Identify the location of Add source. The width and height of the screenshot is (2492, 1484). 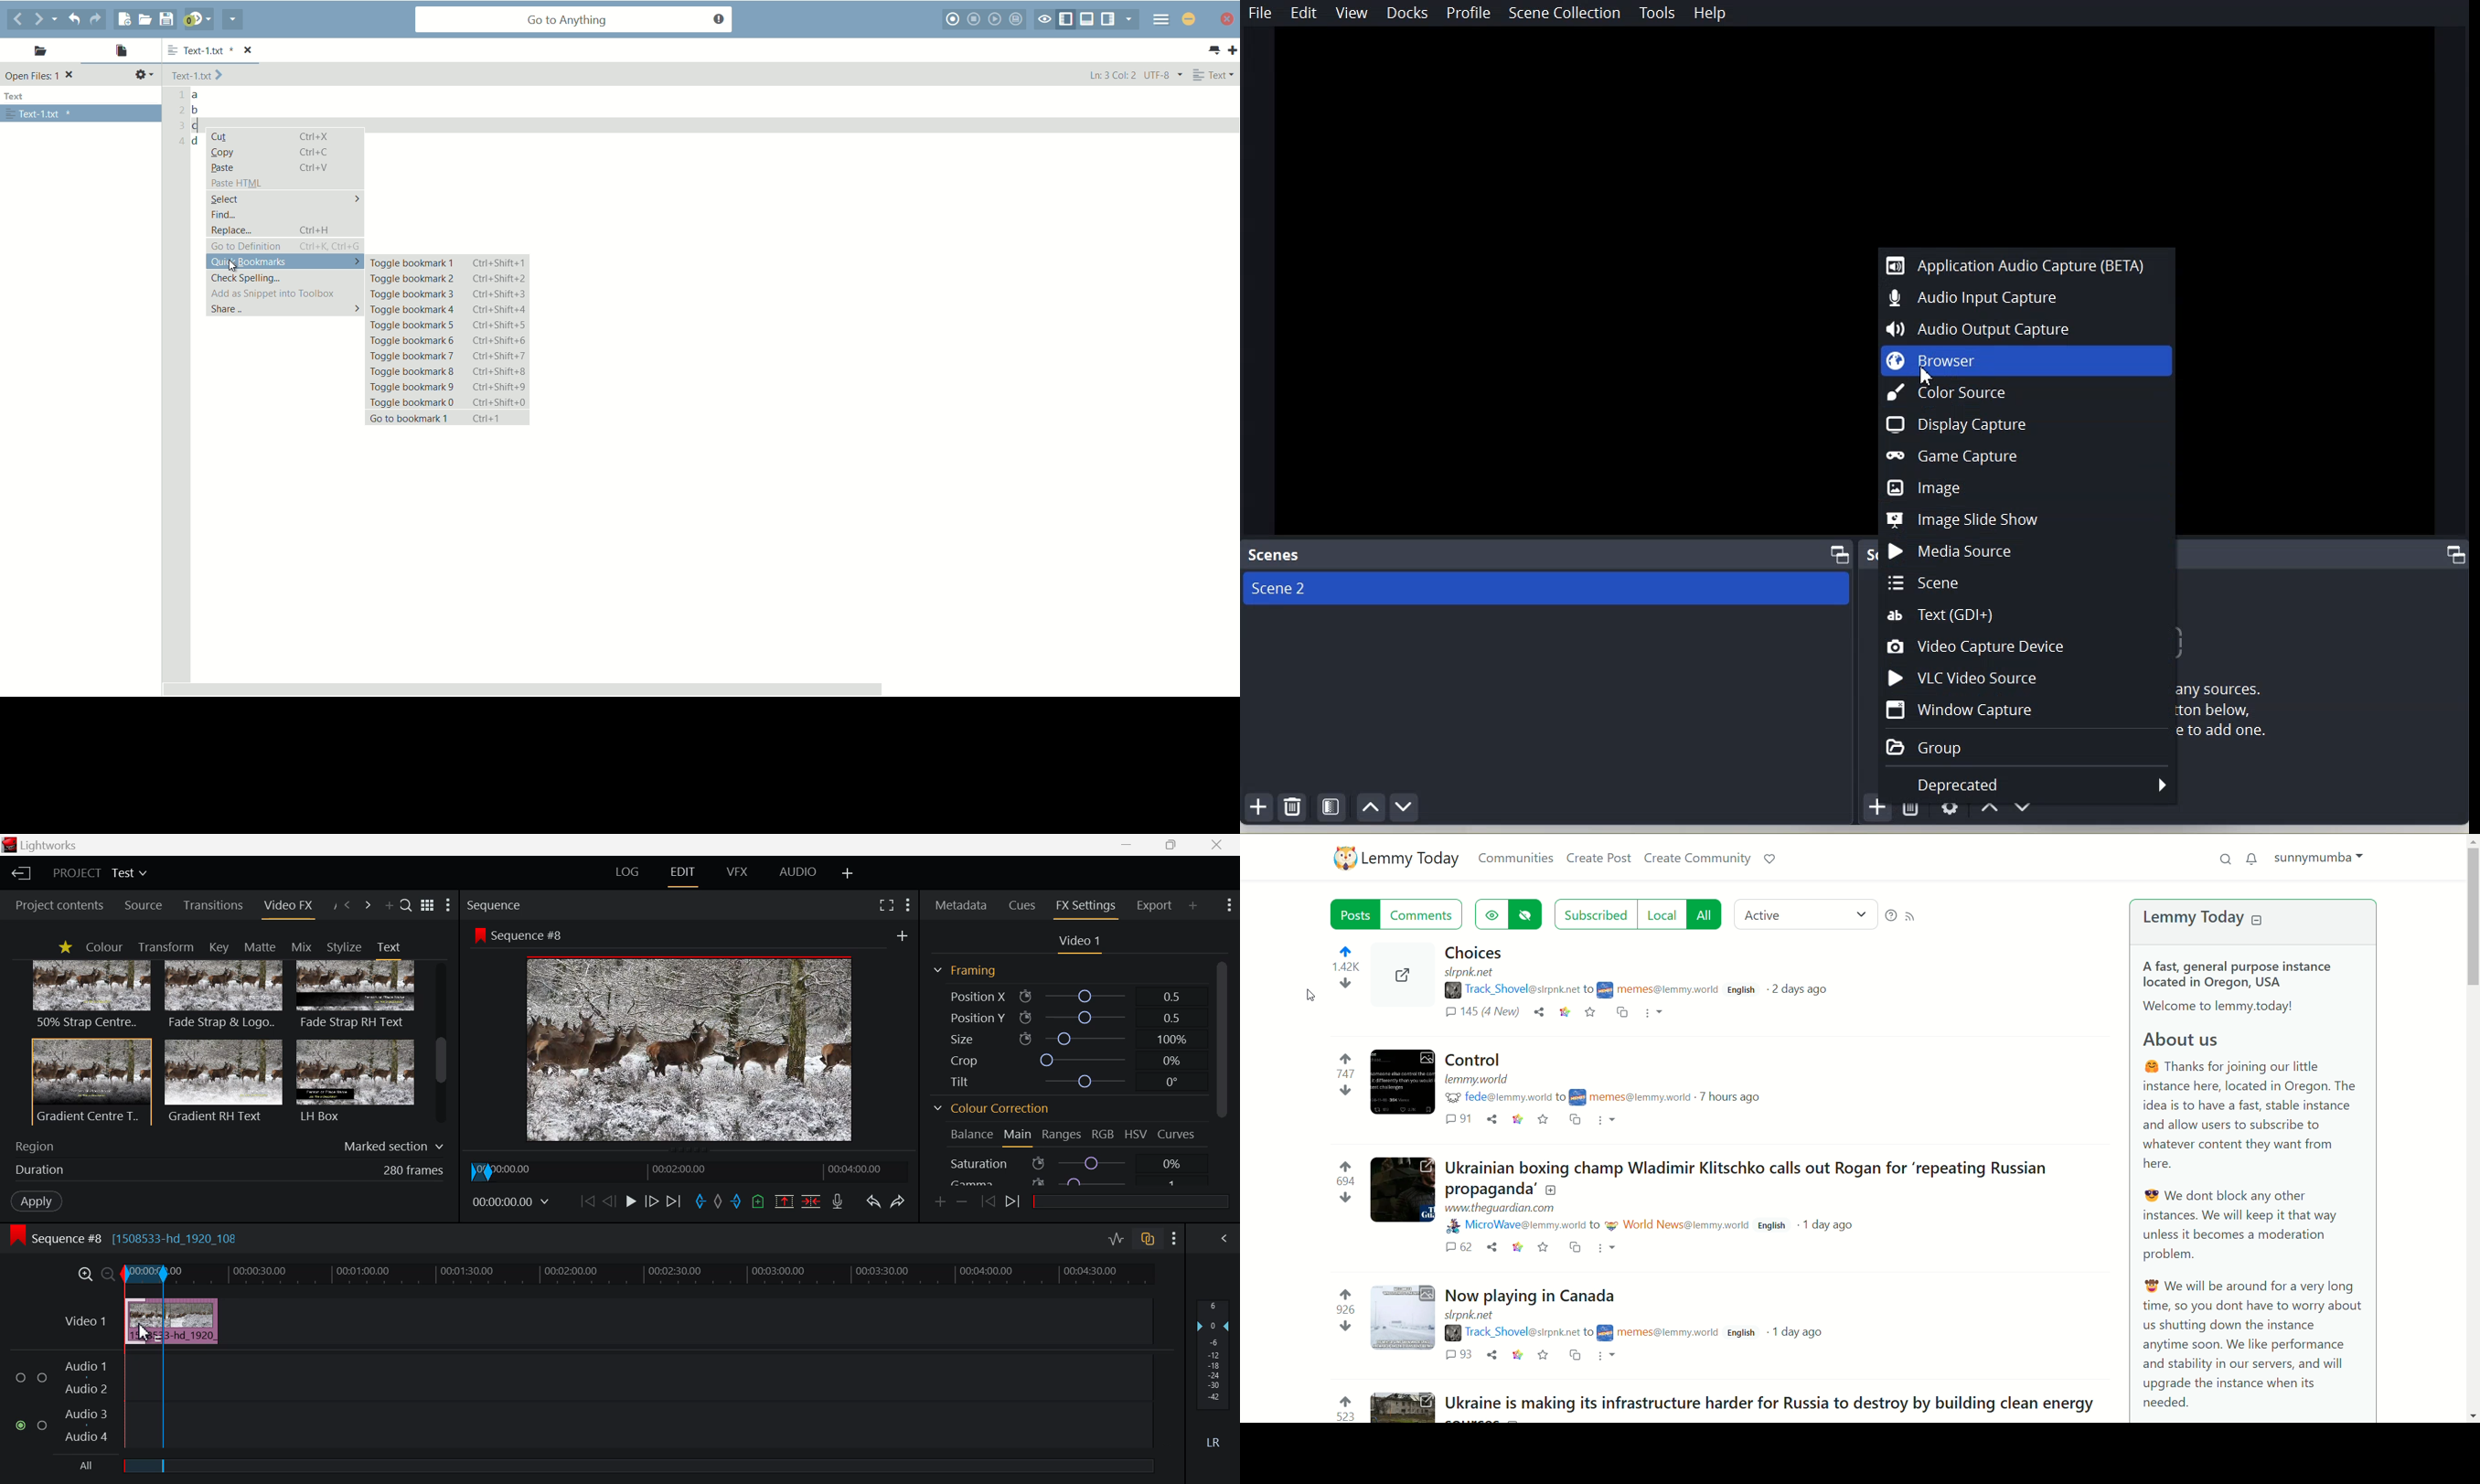
(1881, 812).